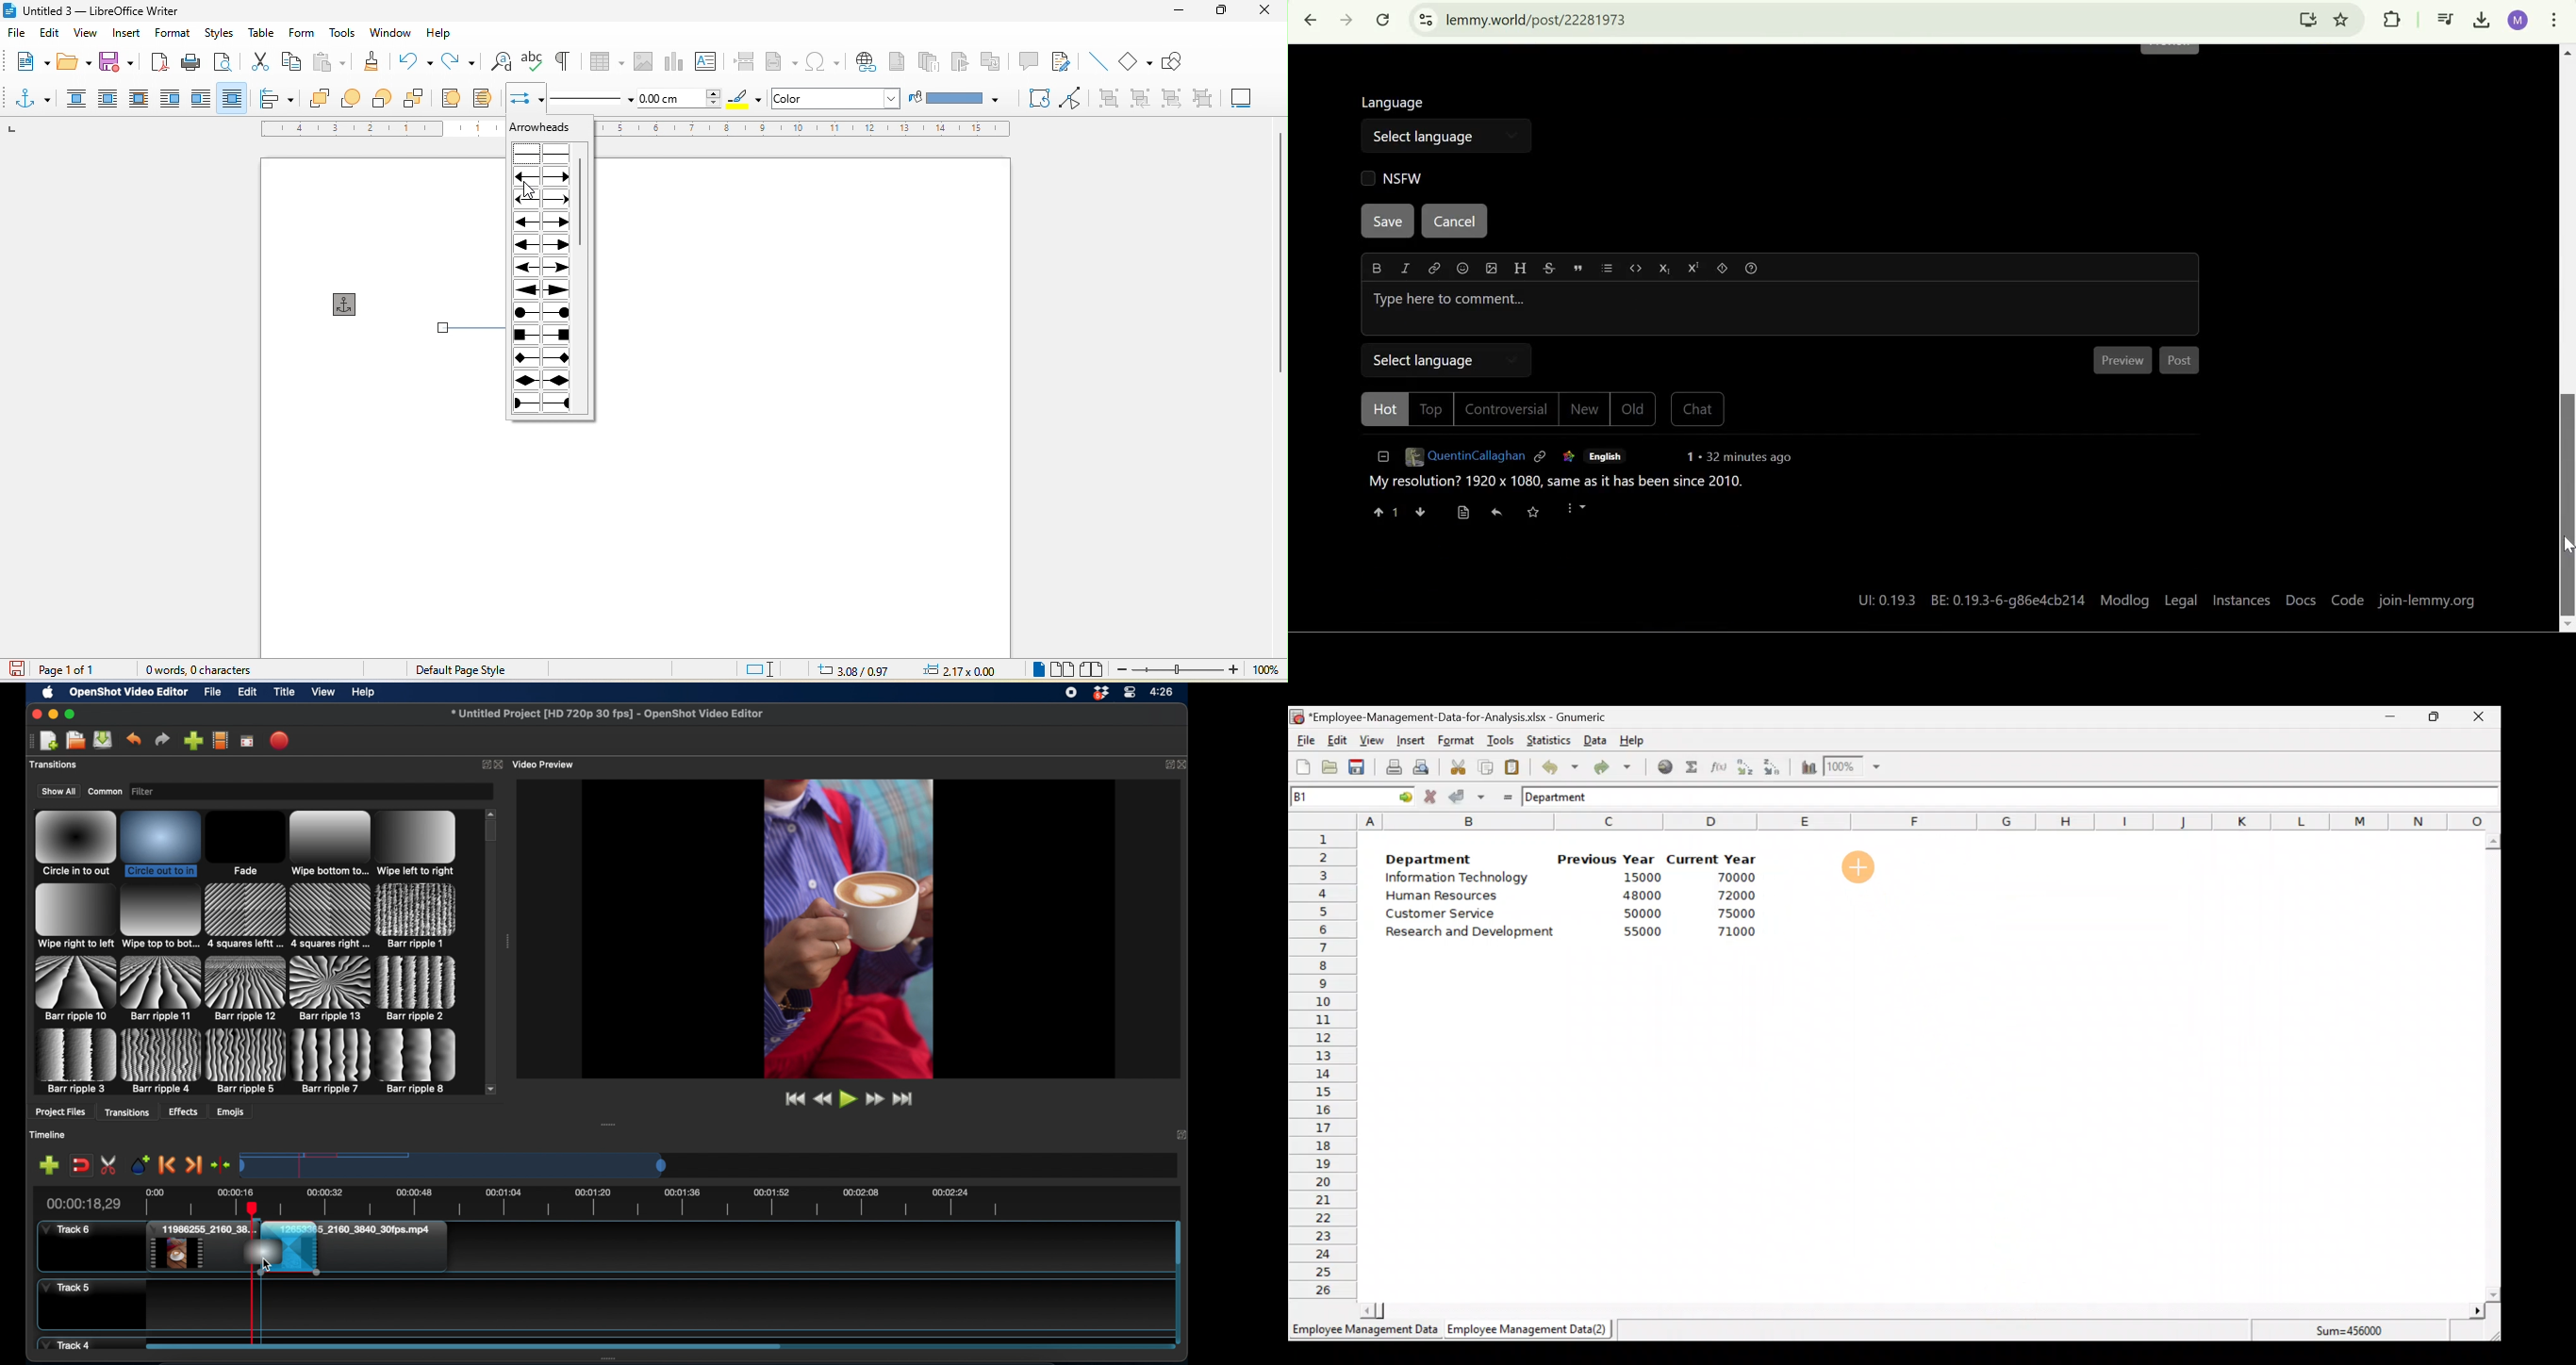 The image size is (2576, 1372). I want to click on arrowheads, so click(541, 128).